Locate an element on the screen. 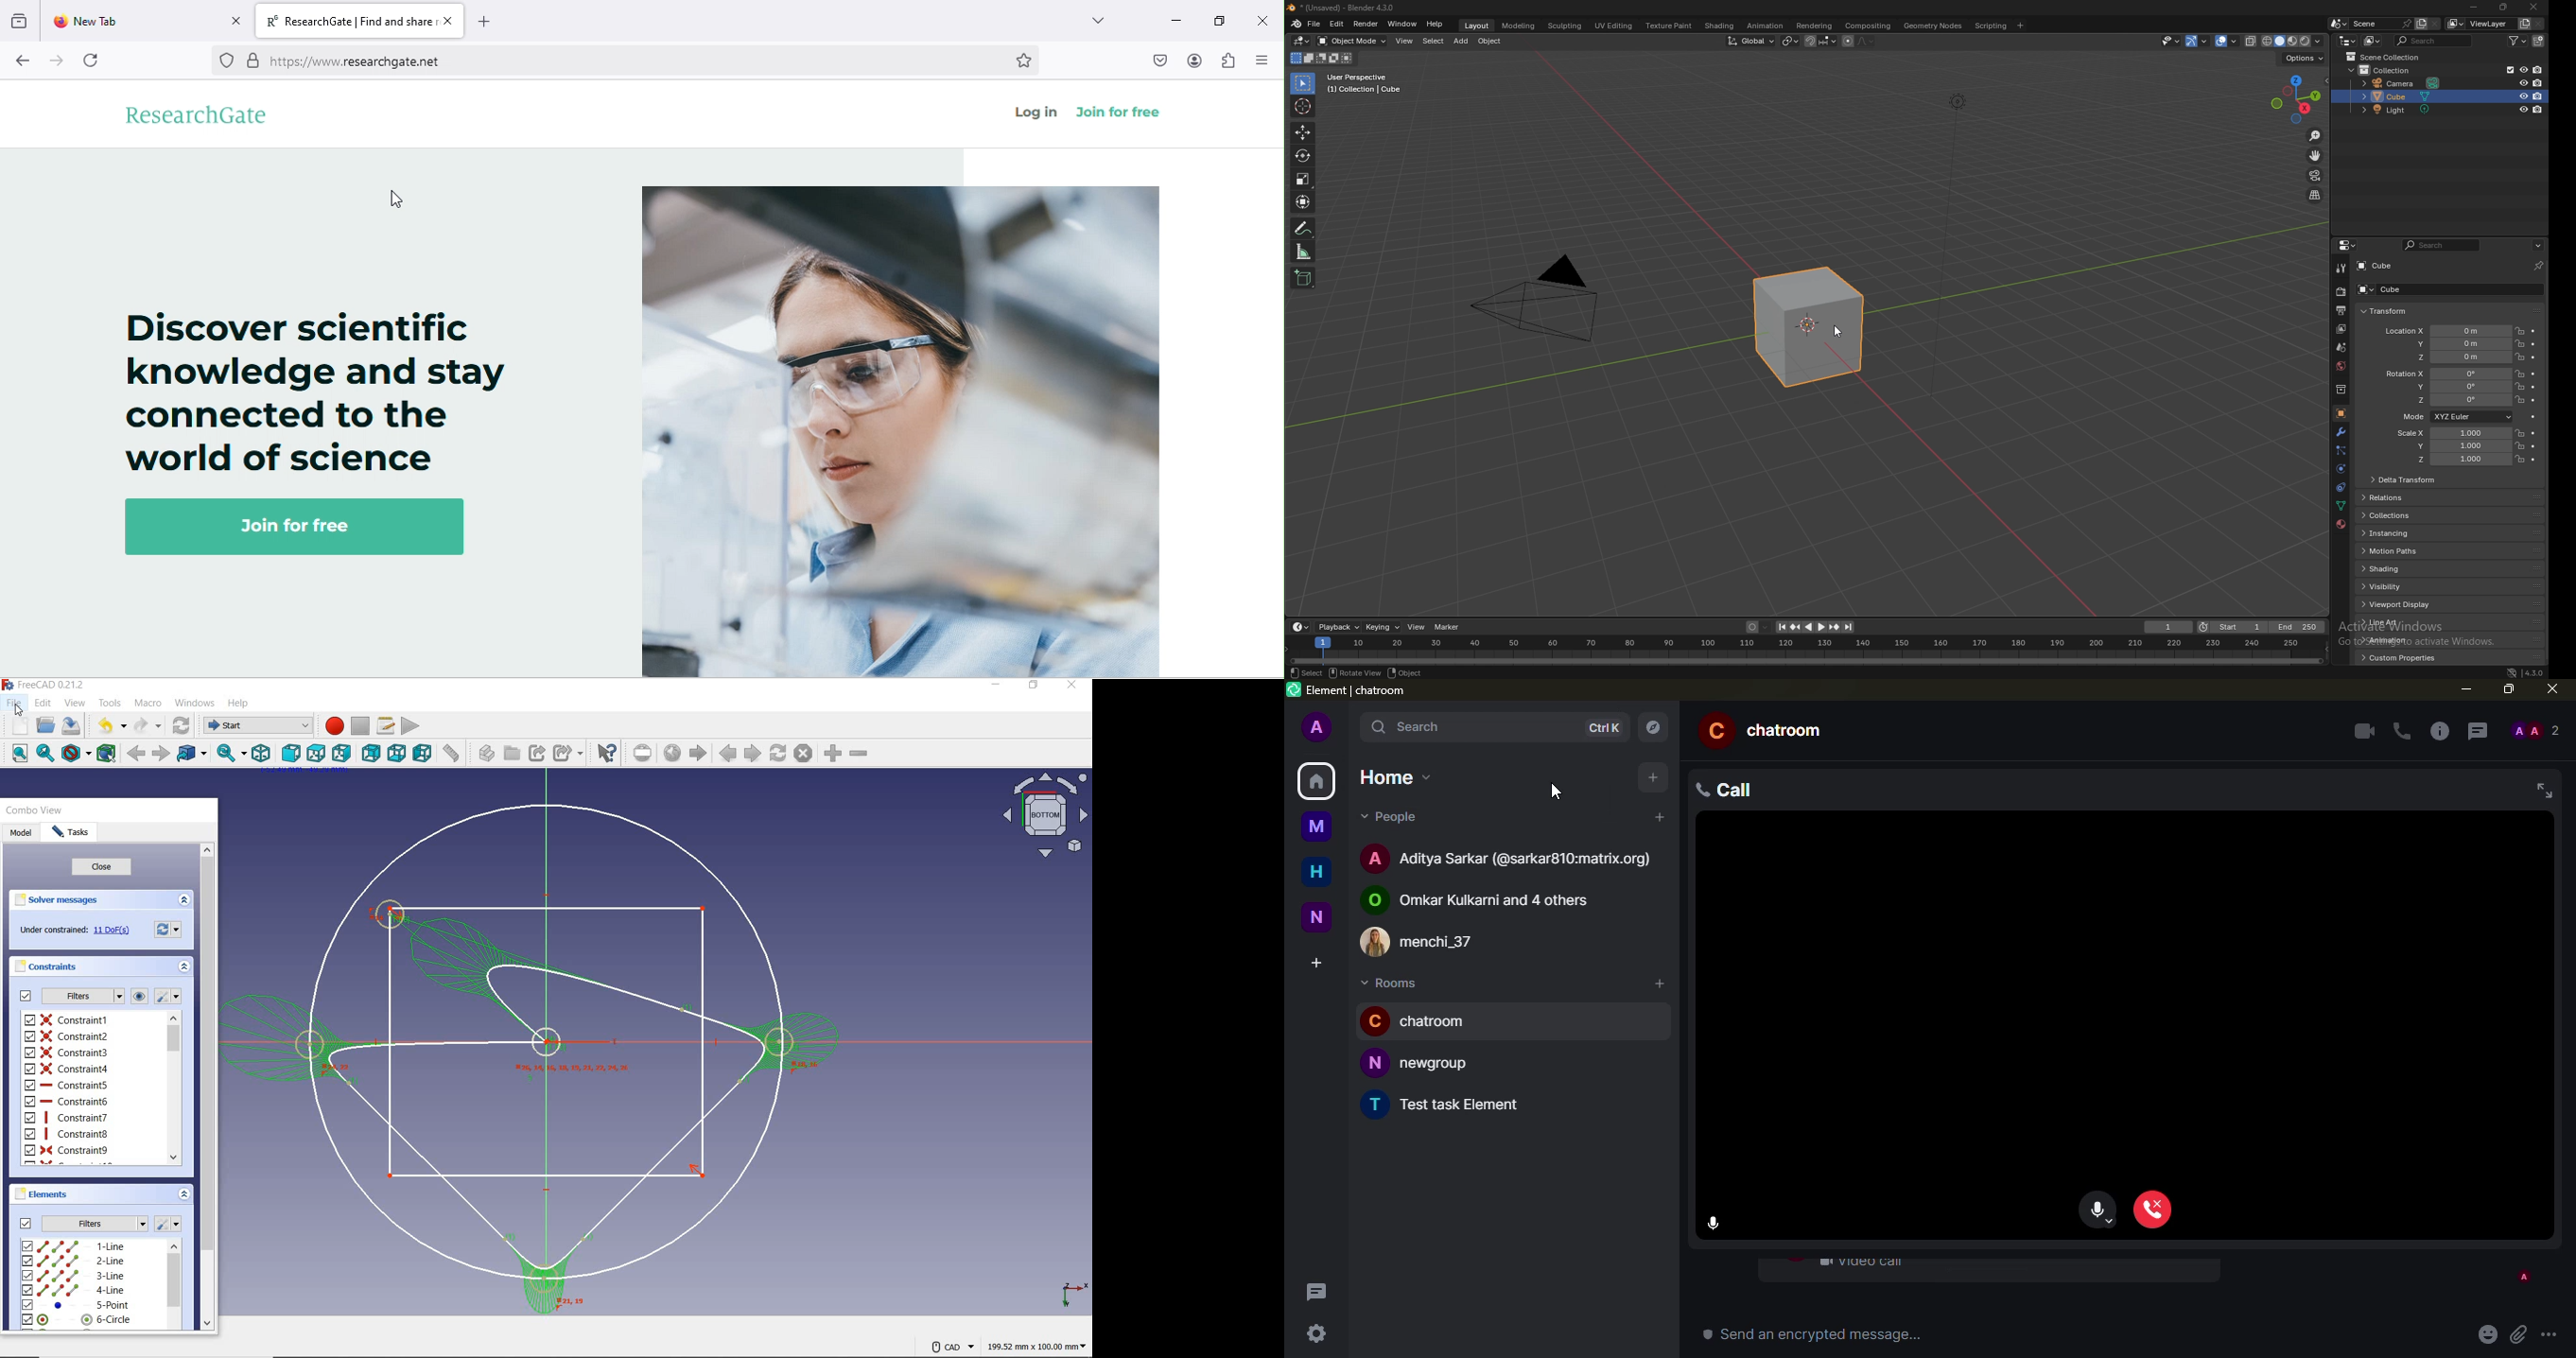  6-circle is located at coordinates (77, 1320).